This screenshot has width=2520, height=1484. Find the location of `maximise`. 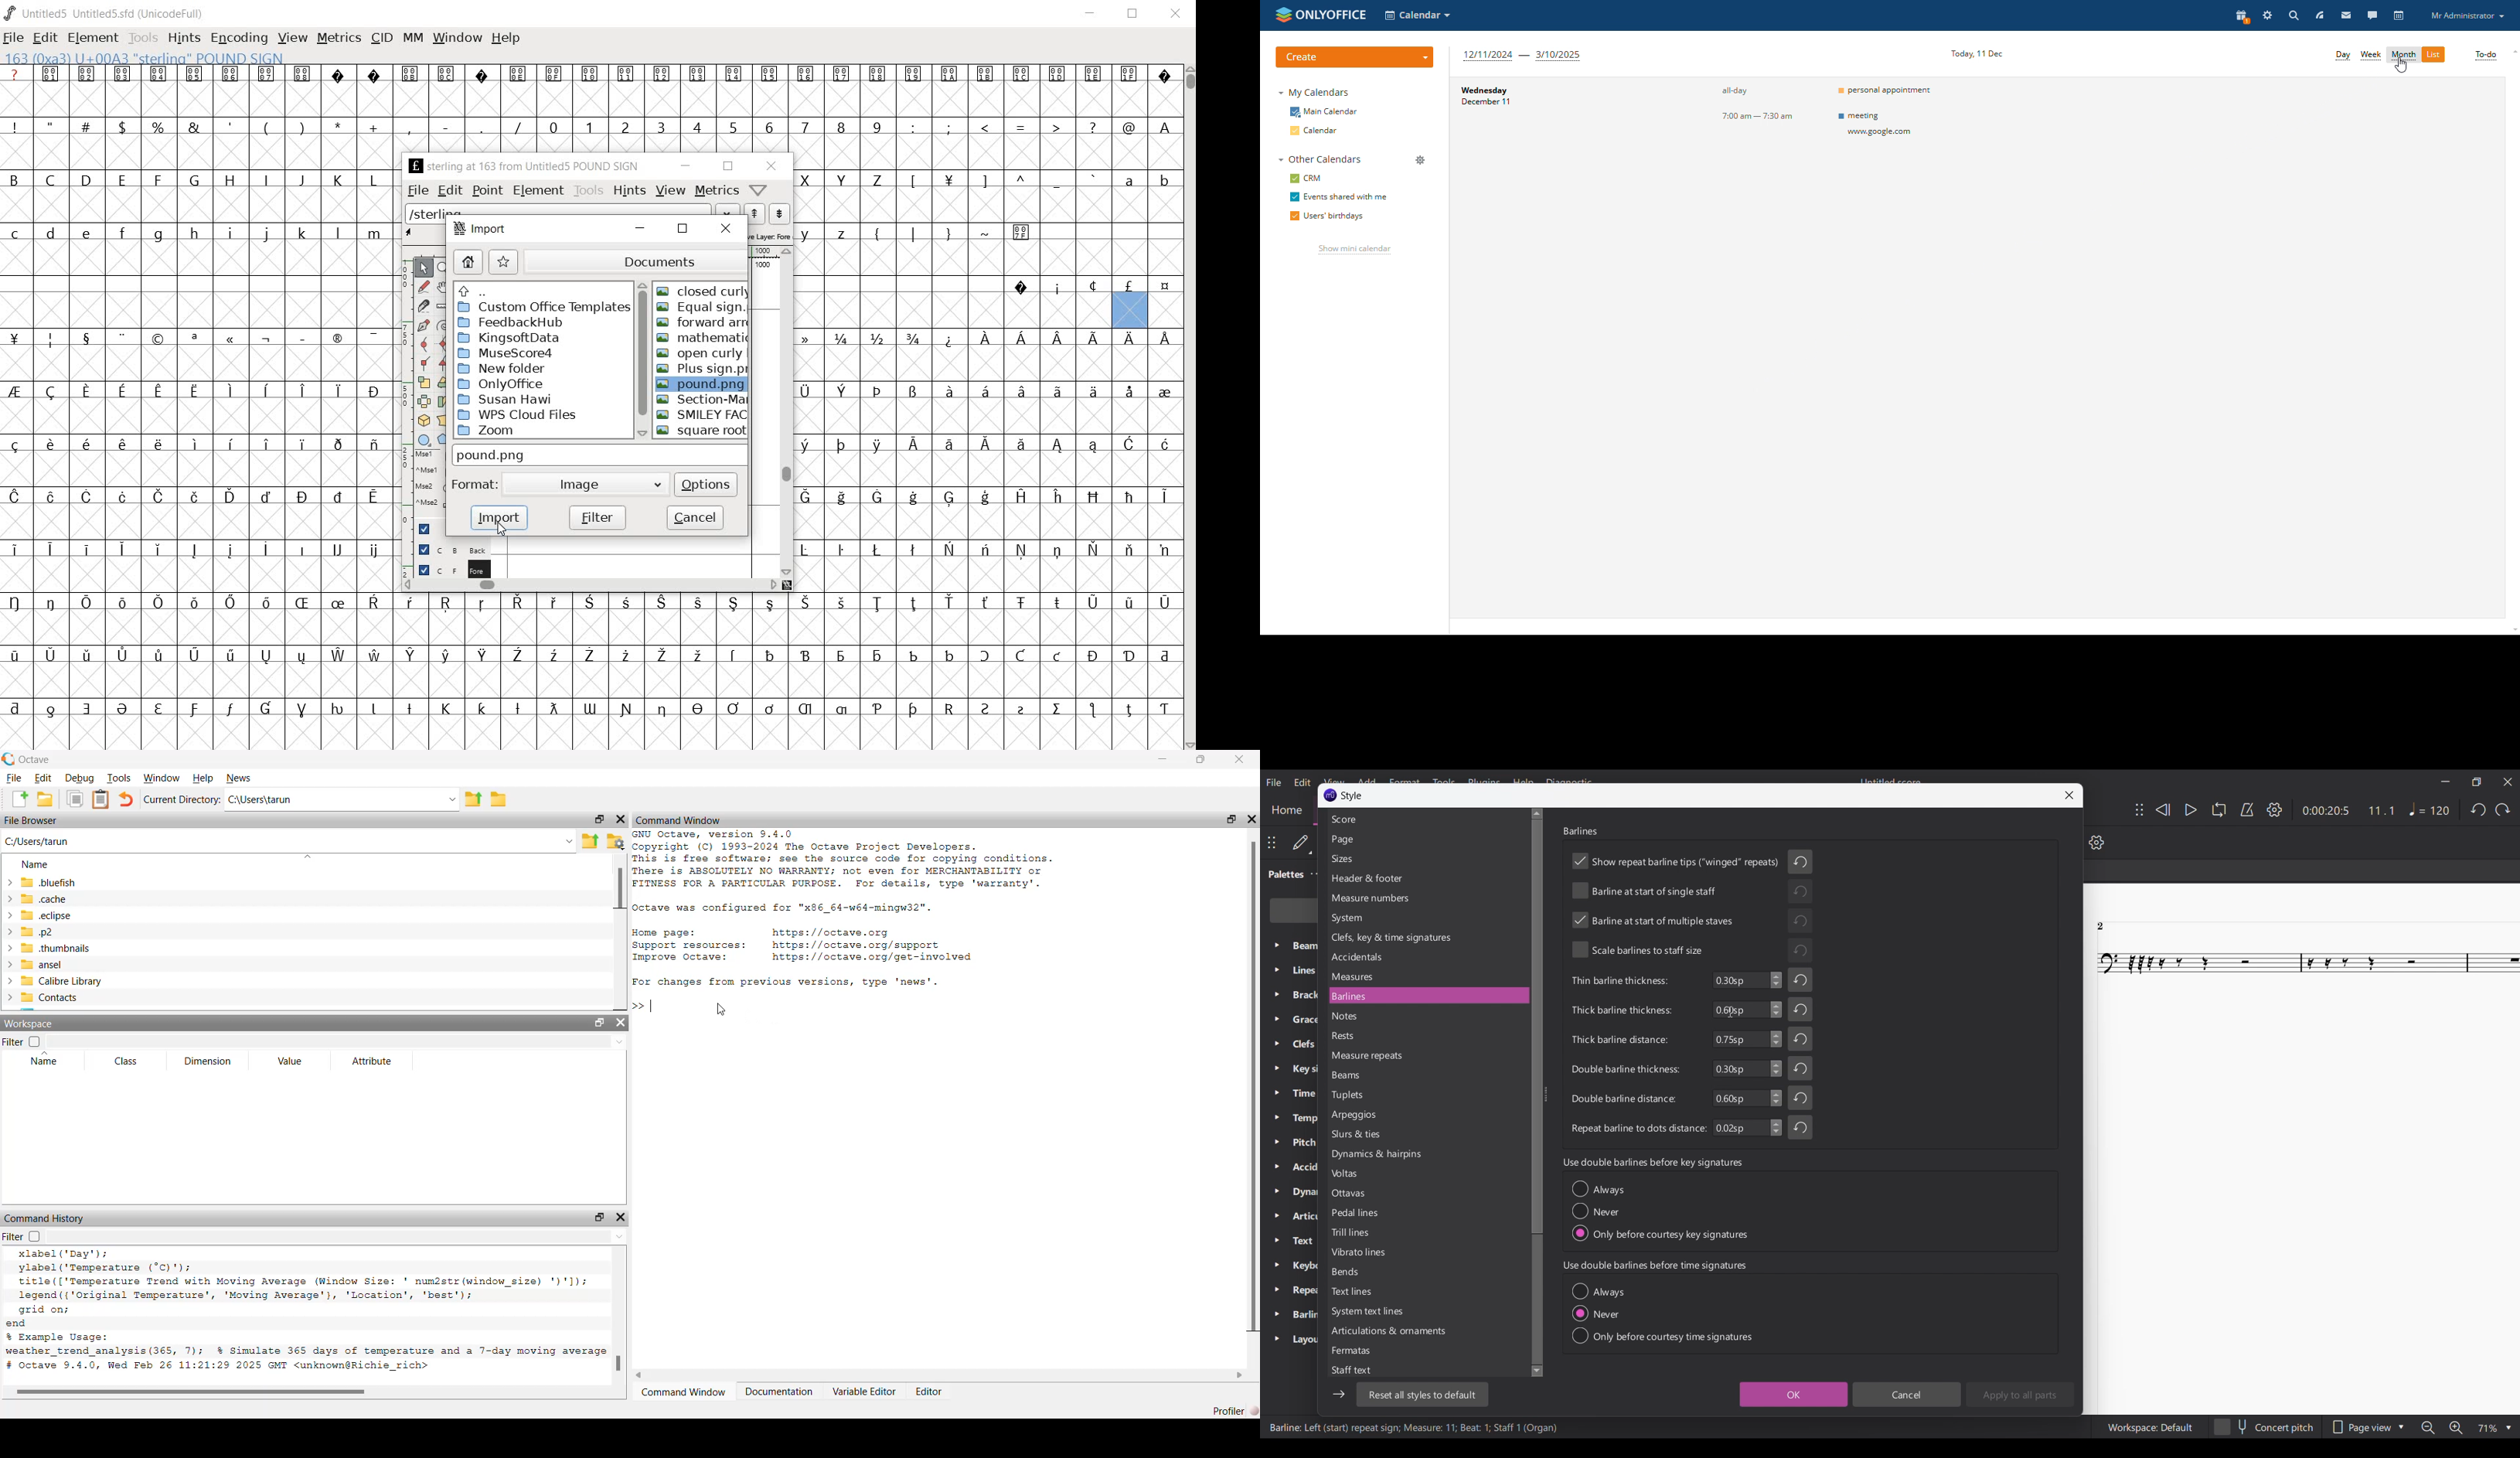

maximise is located at coordinates (1203, 762).